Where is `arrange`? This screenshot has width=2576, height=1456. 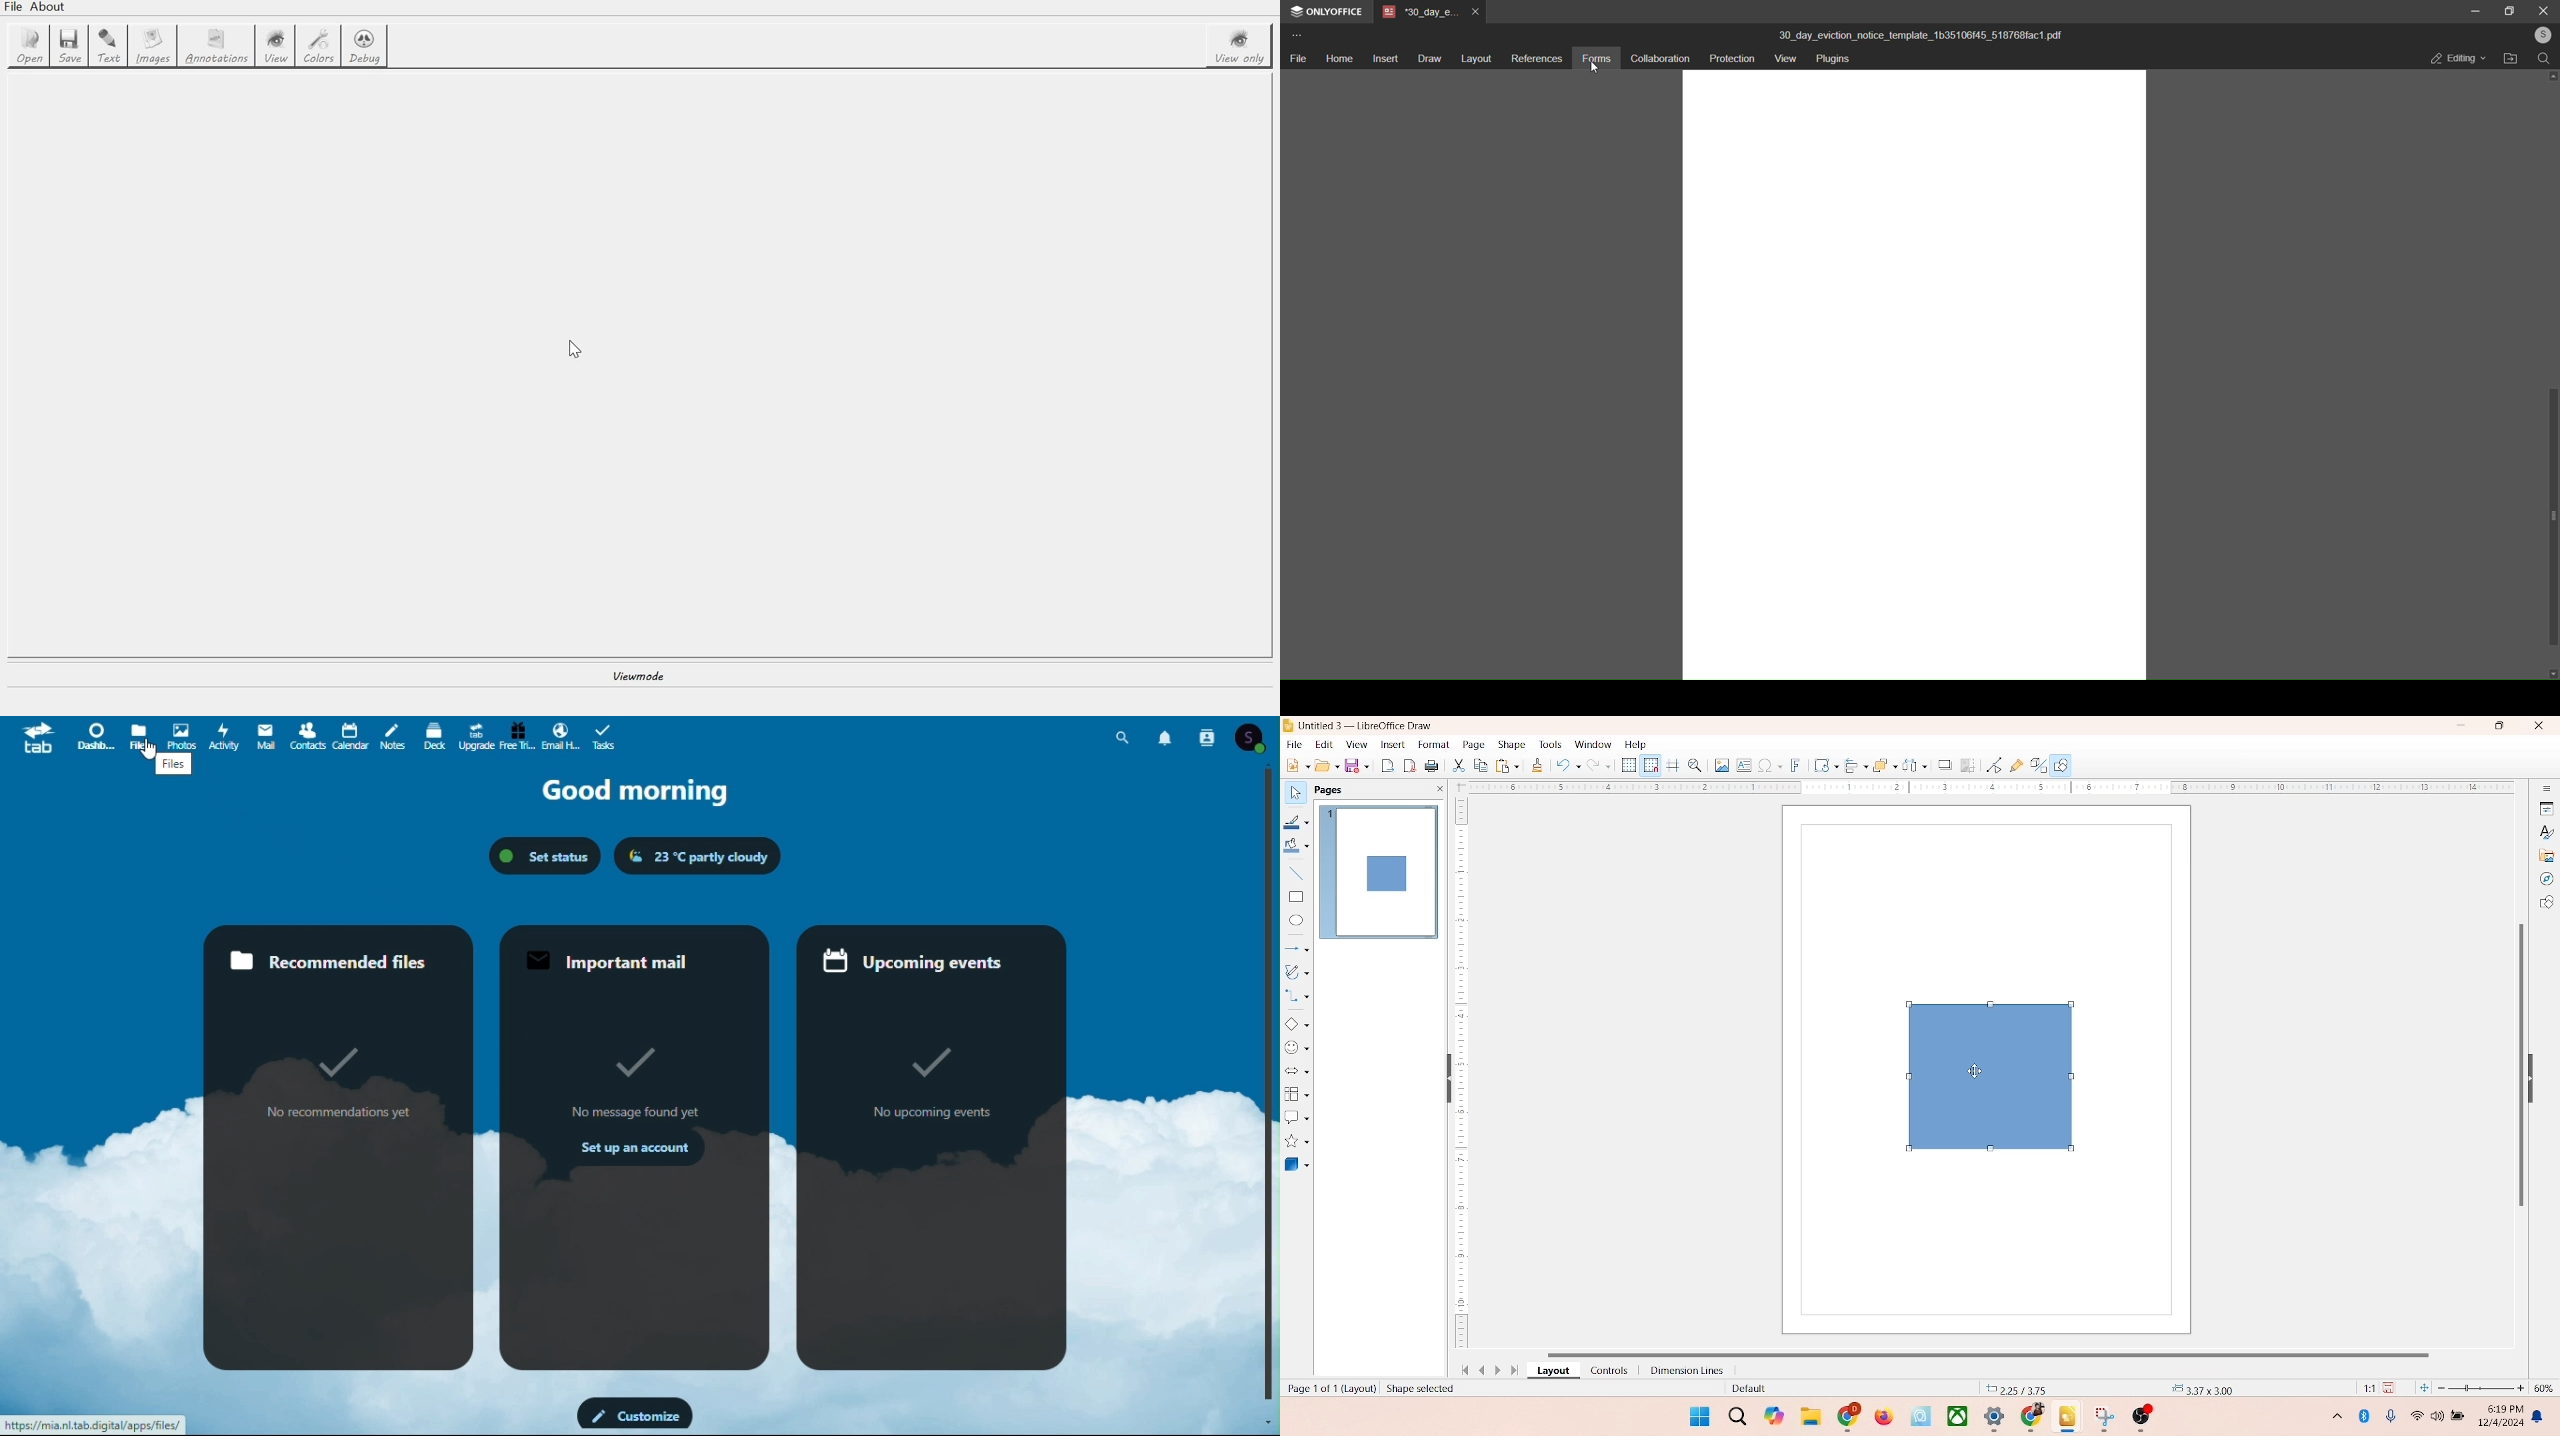 arrange is located at coordinates (1879, 763).